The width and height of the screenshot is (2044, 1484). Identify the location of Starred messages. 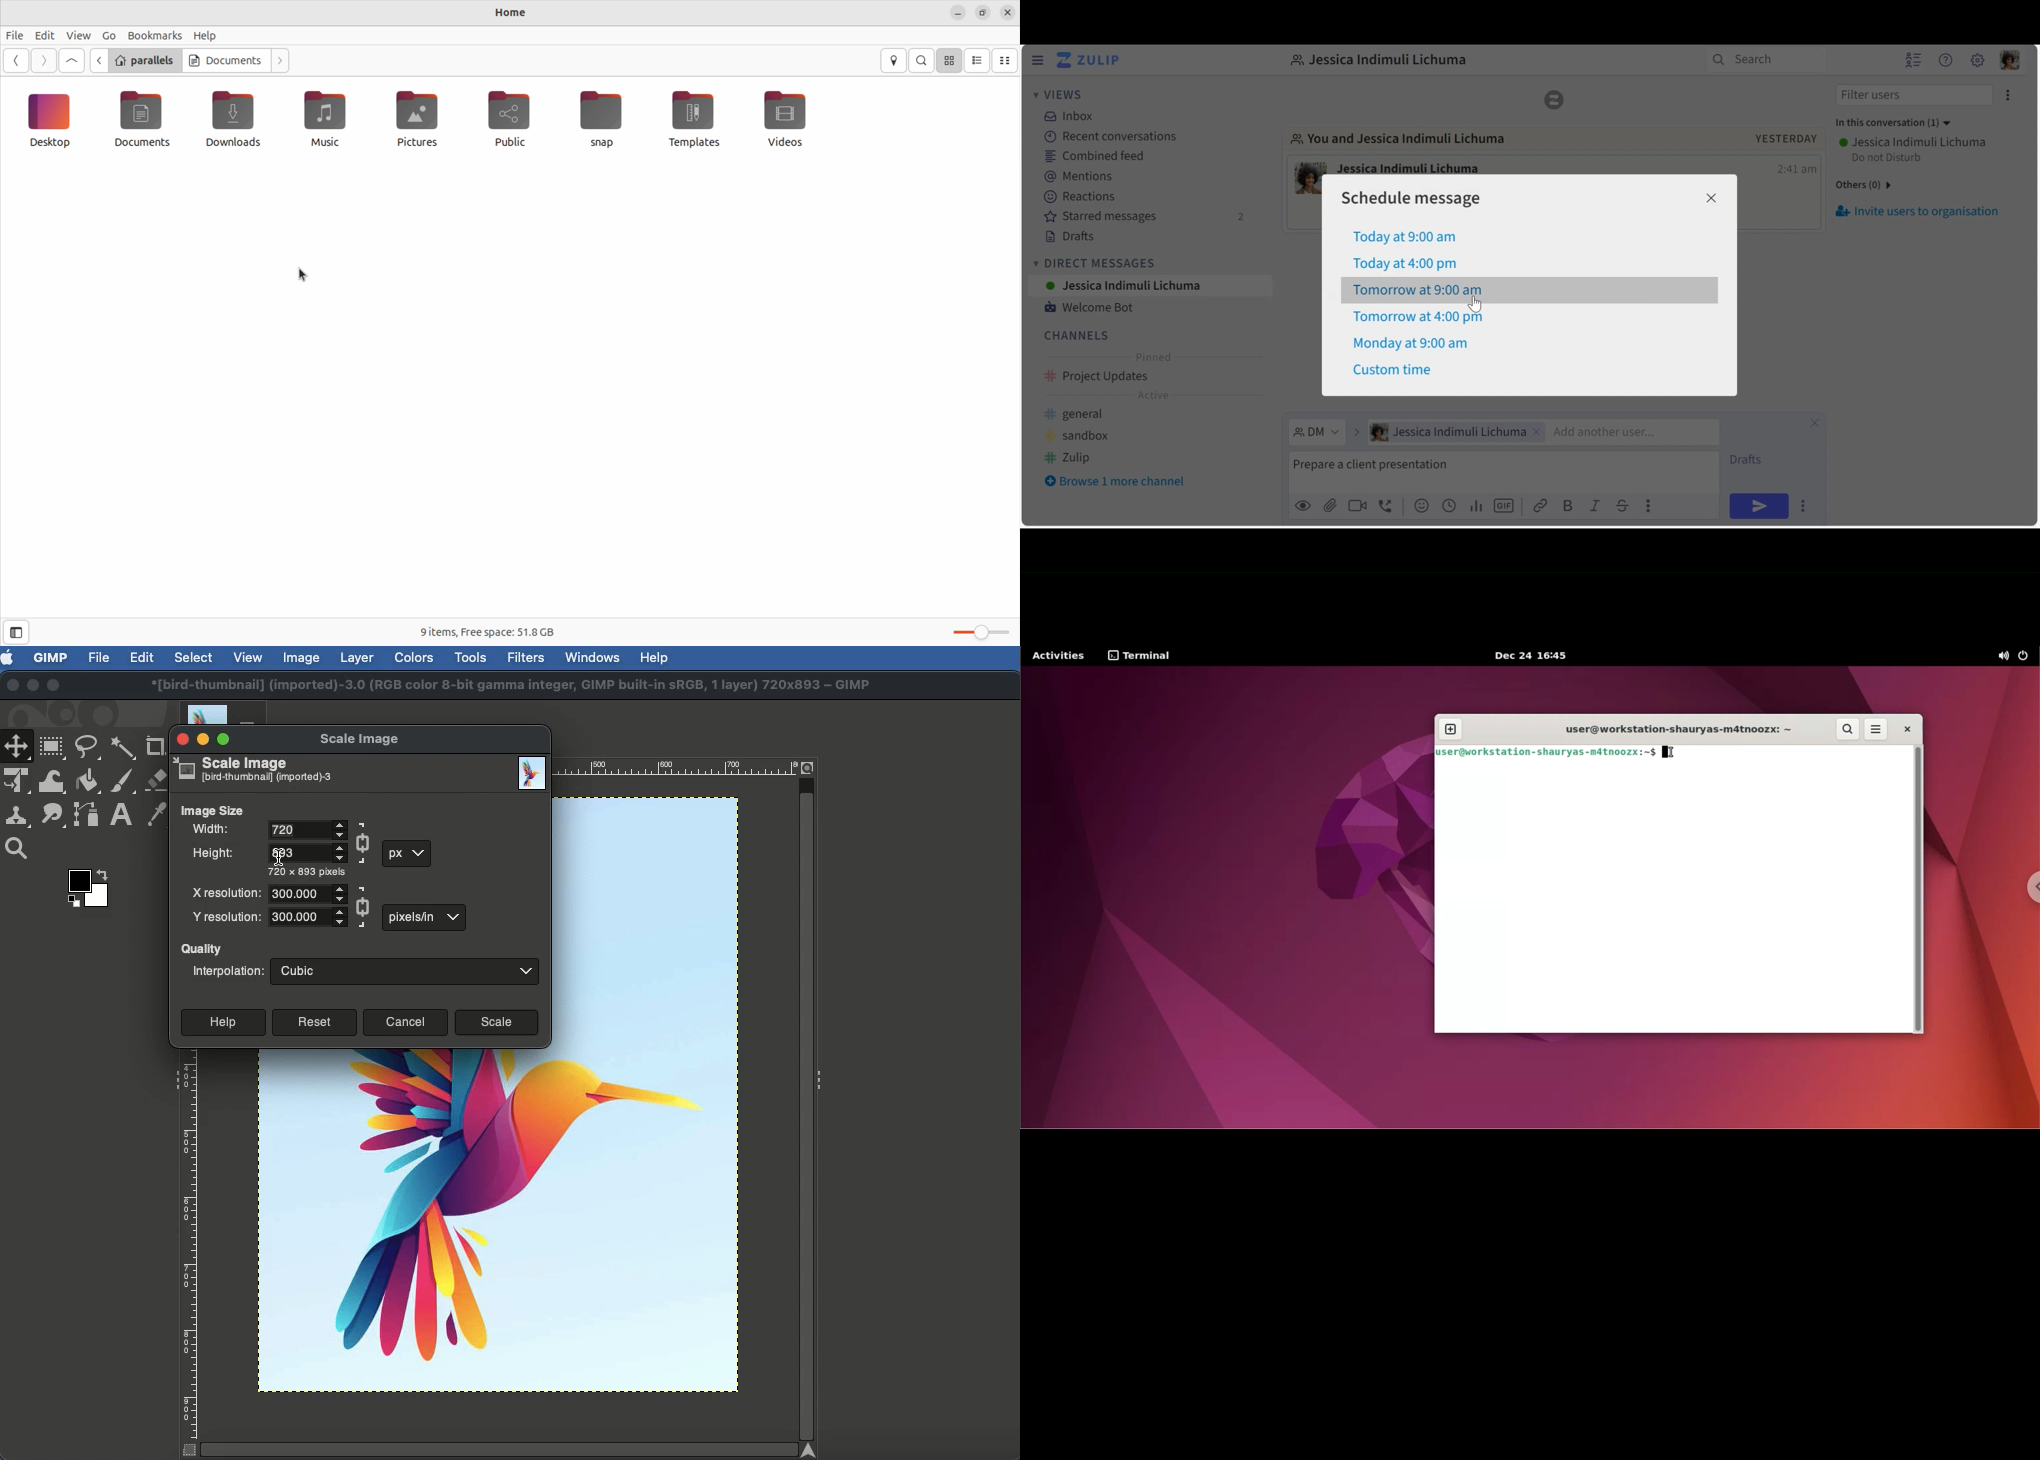
(1145, 218).